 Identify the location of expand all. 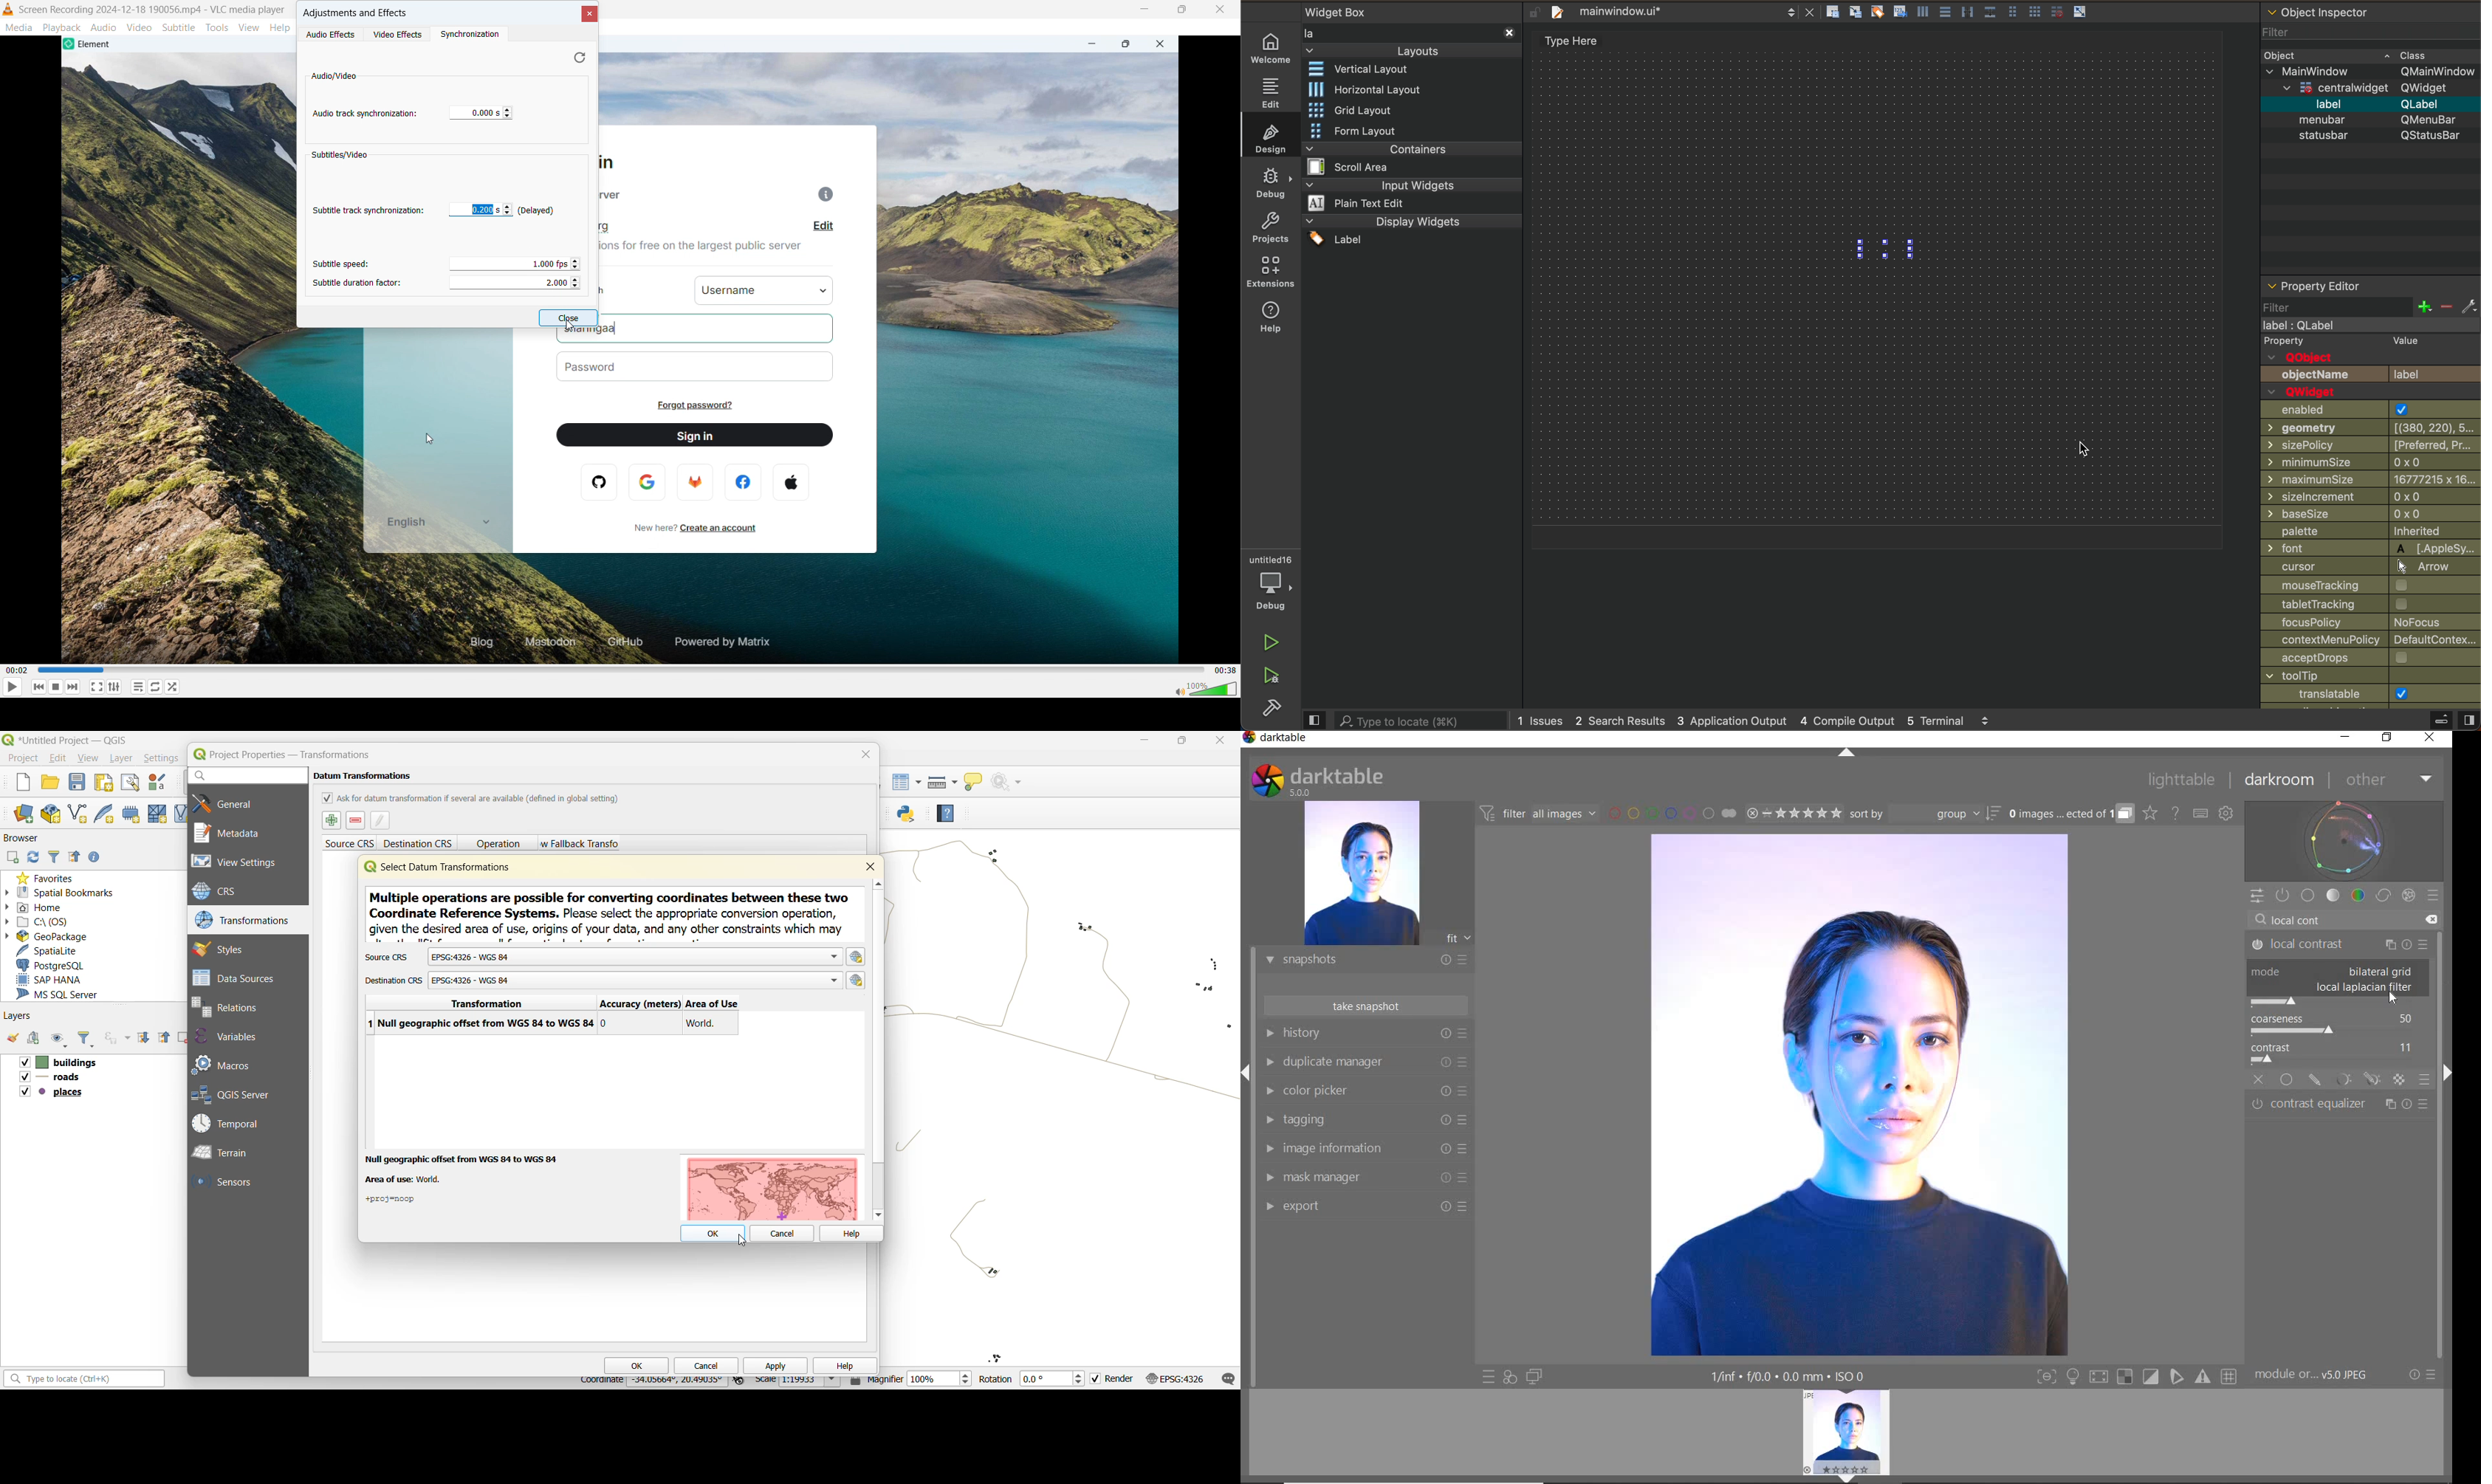
(143, 1036).